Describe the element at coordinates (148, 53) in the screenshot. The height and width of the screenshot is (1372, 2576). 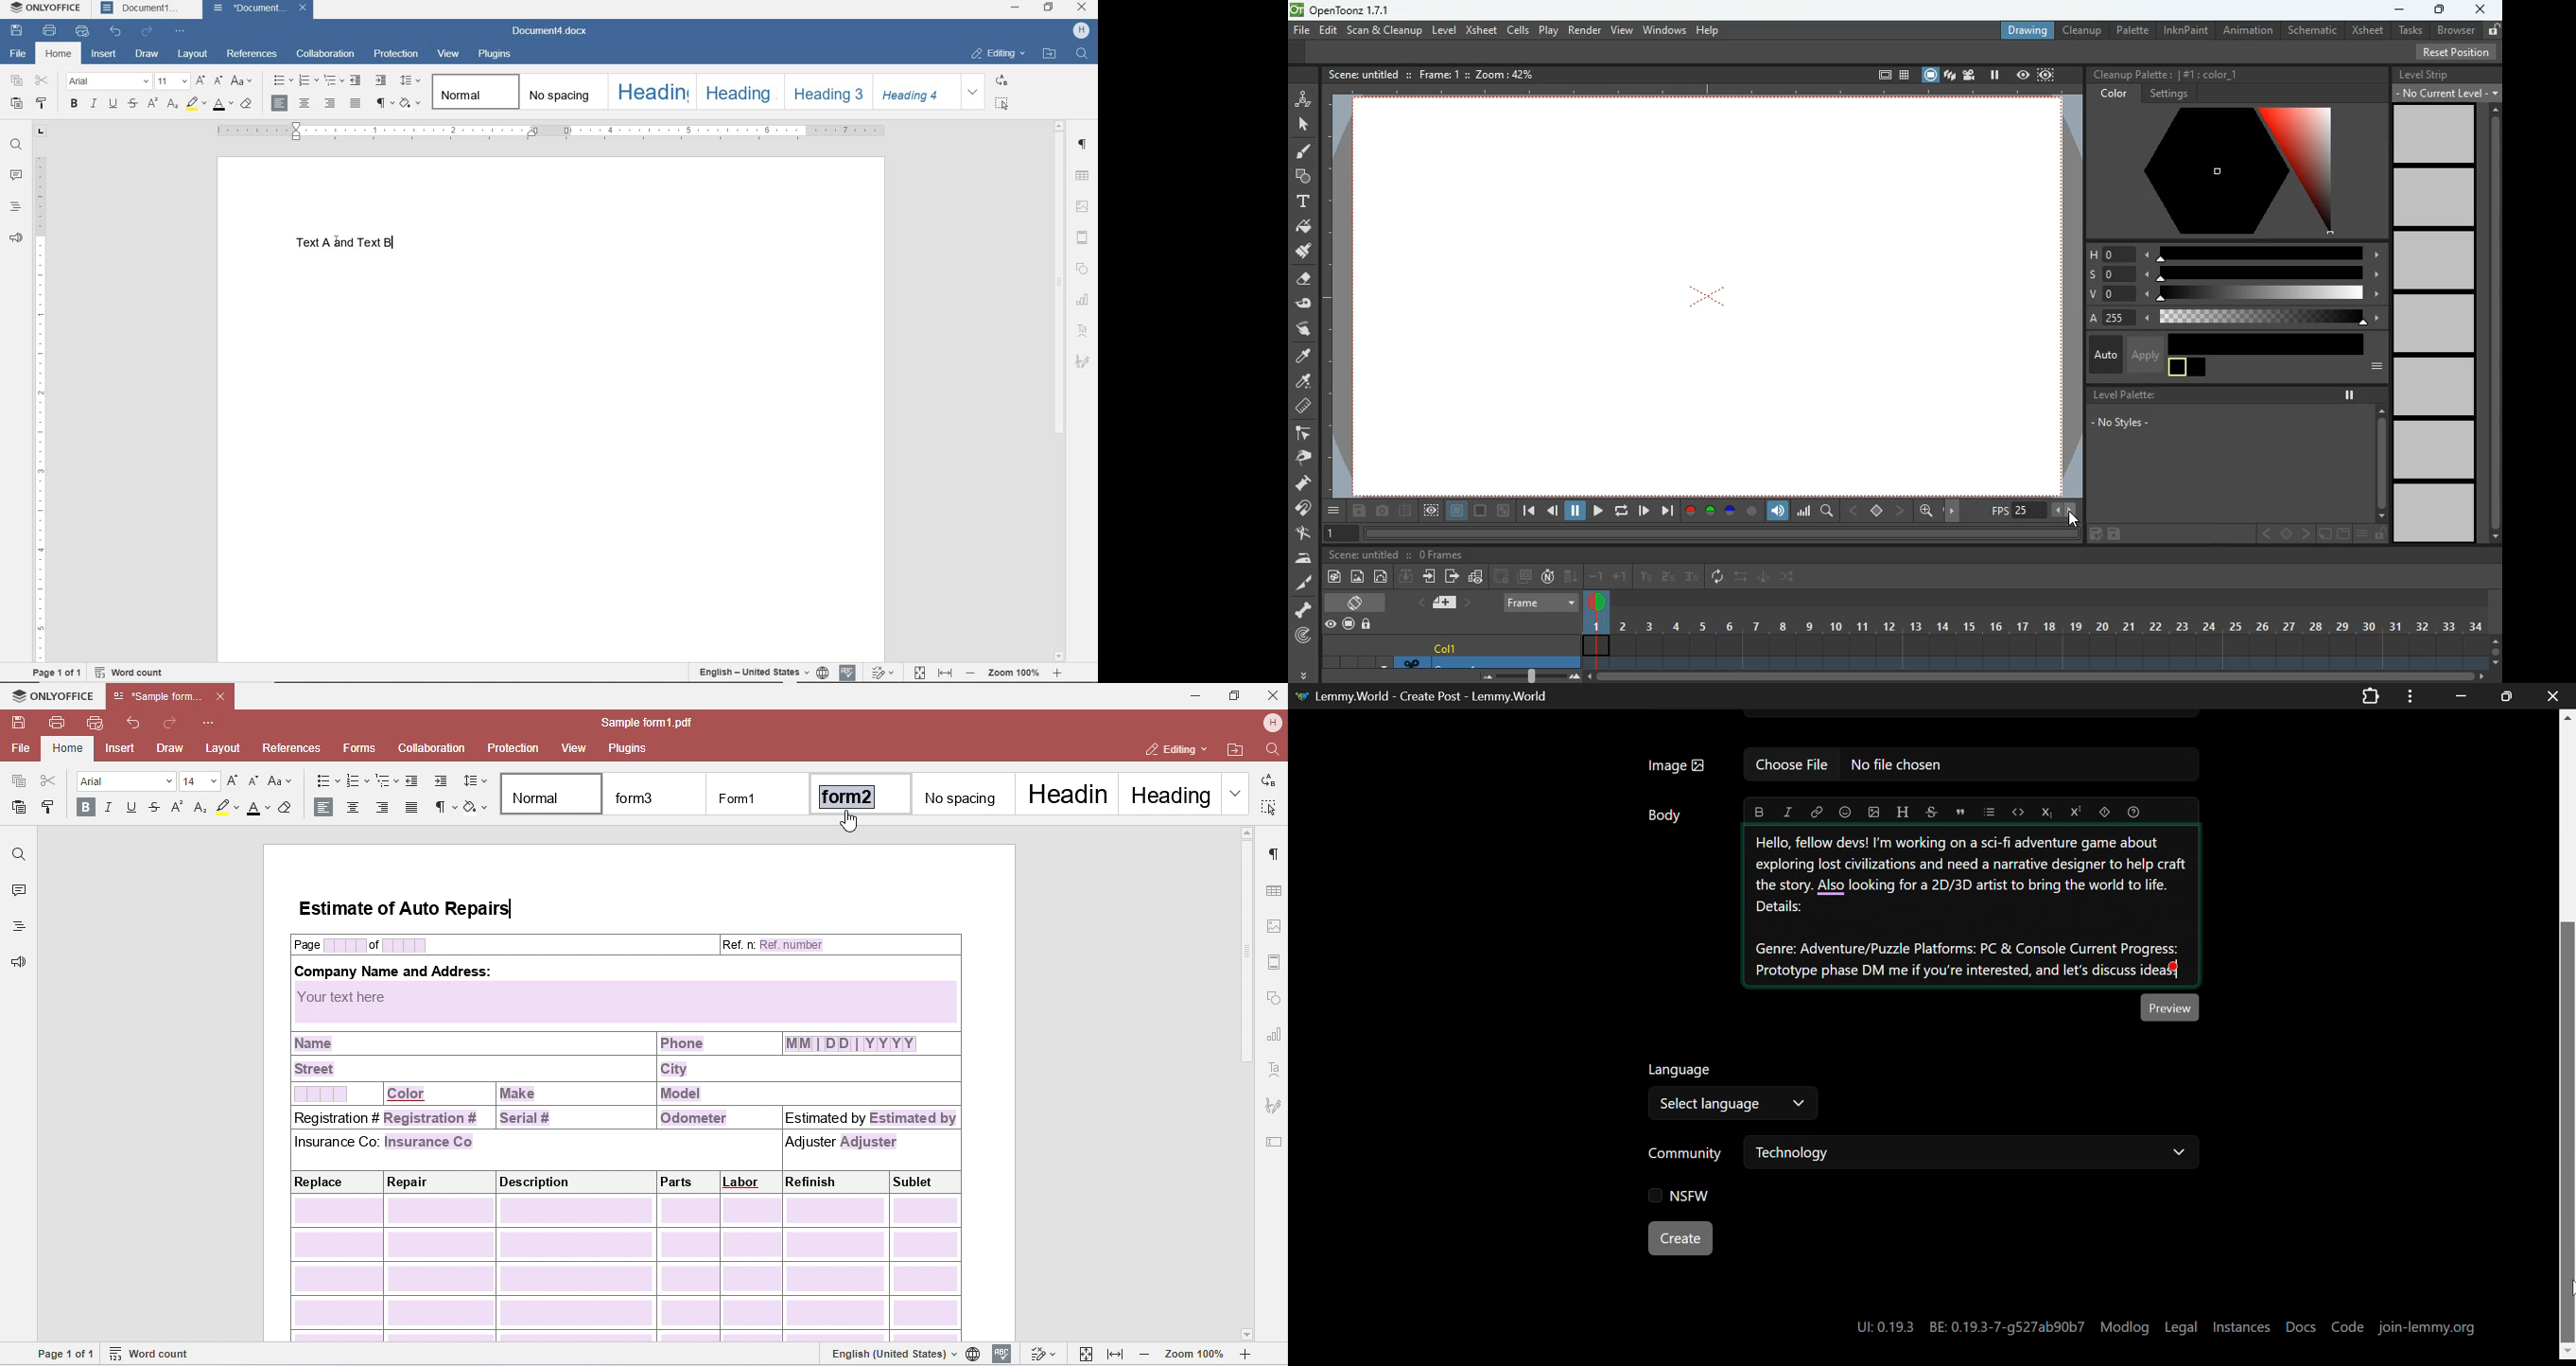
I see `DRAW` at that location.